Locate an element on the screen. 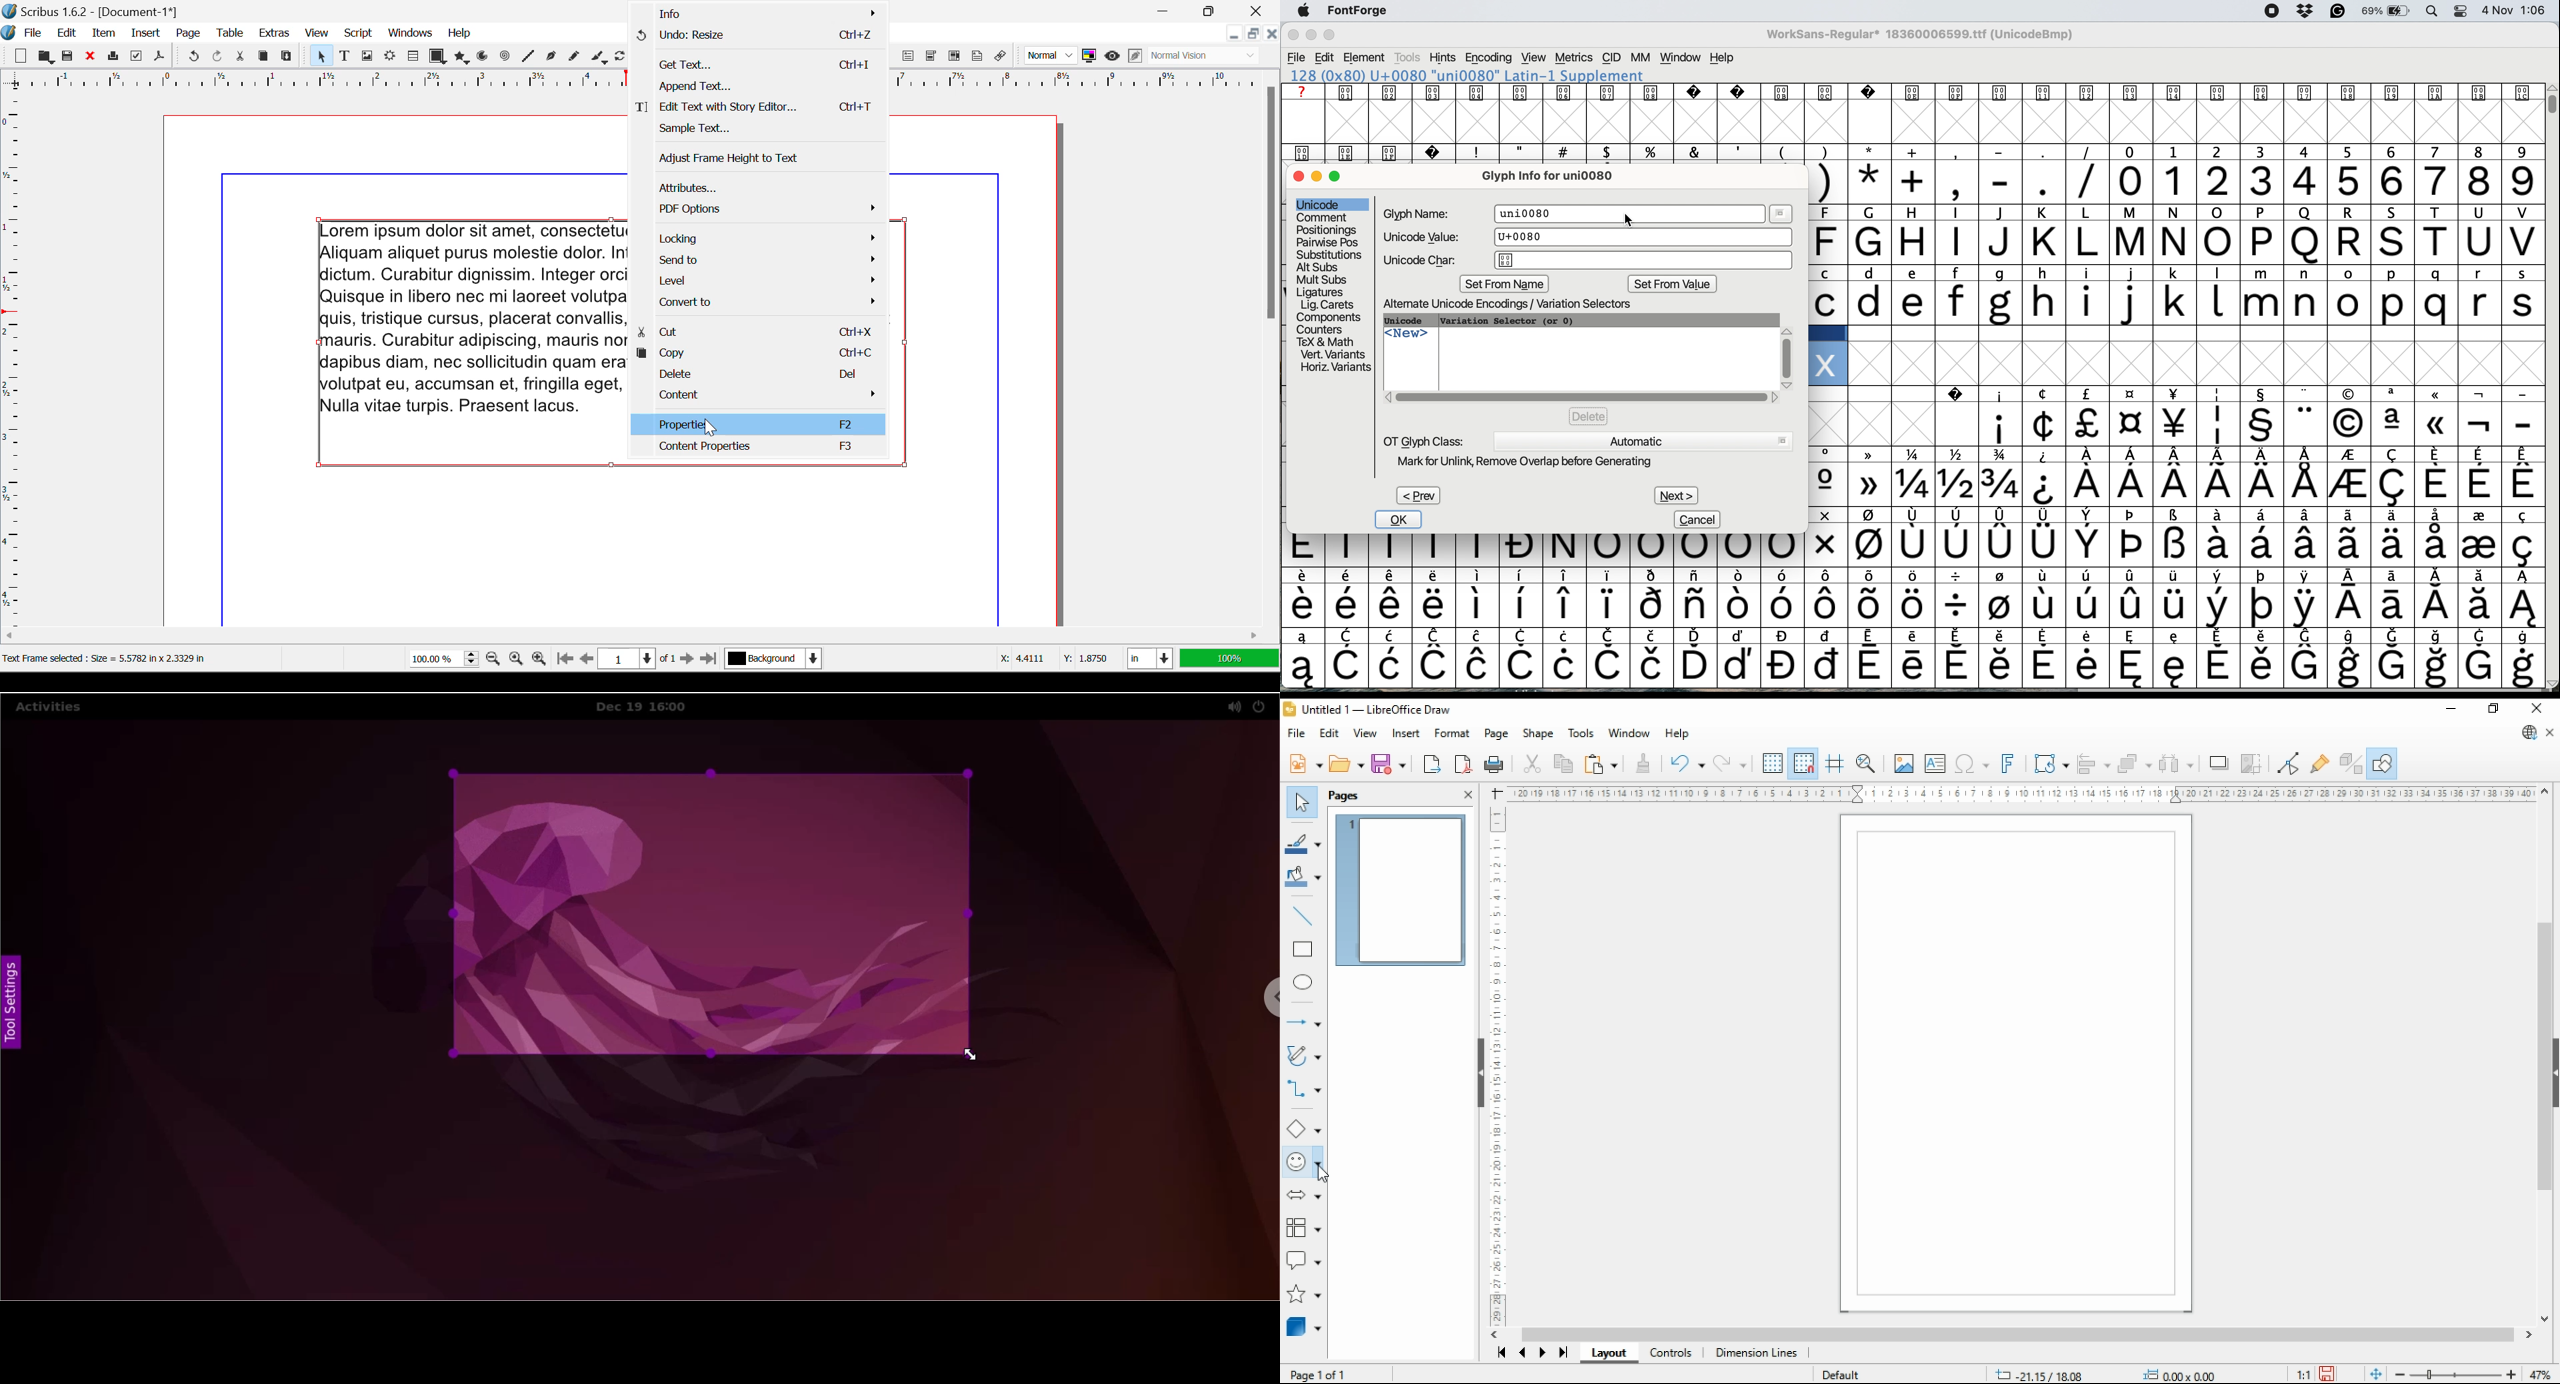 Image resolution: width=2576 pixels, height=1400 pixels. Windows is located at coordinates (409, 33).